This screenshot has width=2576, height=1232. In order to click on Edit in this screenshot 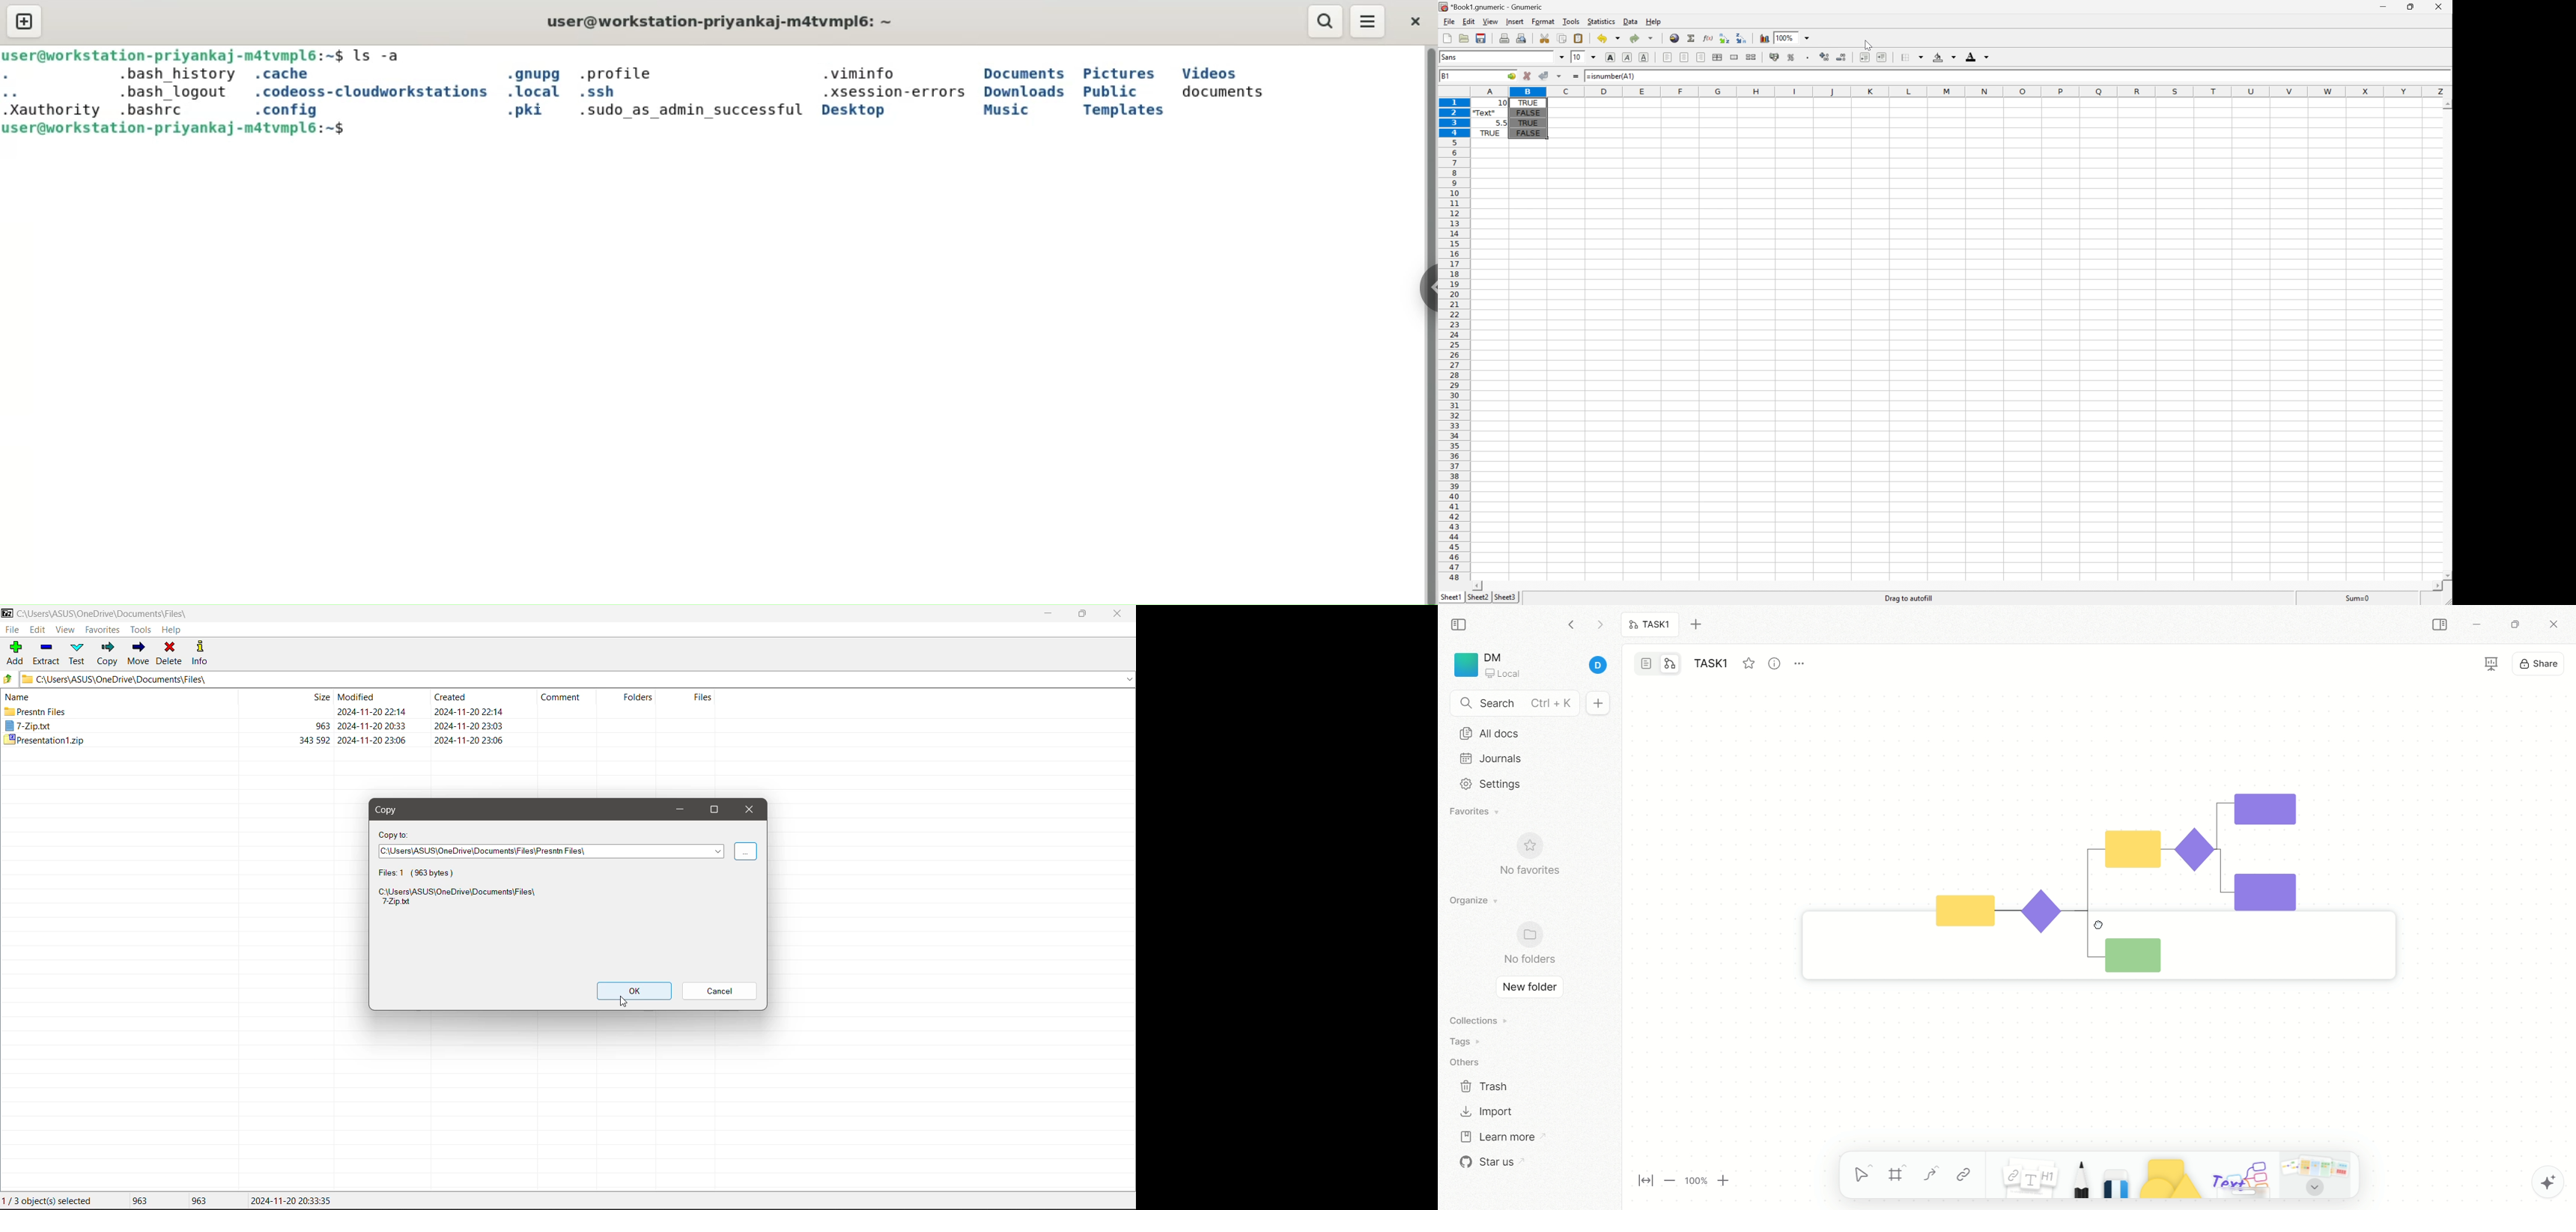, I will do `click(40, 630)`.